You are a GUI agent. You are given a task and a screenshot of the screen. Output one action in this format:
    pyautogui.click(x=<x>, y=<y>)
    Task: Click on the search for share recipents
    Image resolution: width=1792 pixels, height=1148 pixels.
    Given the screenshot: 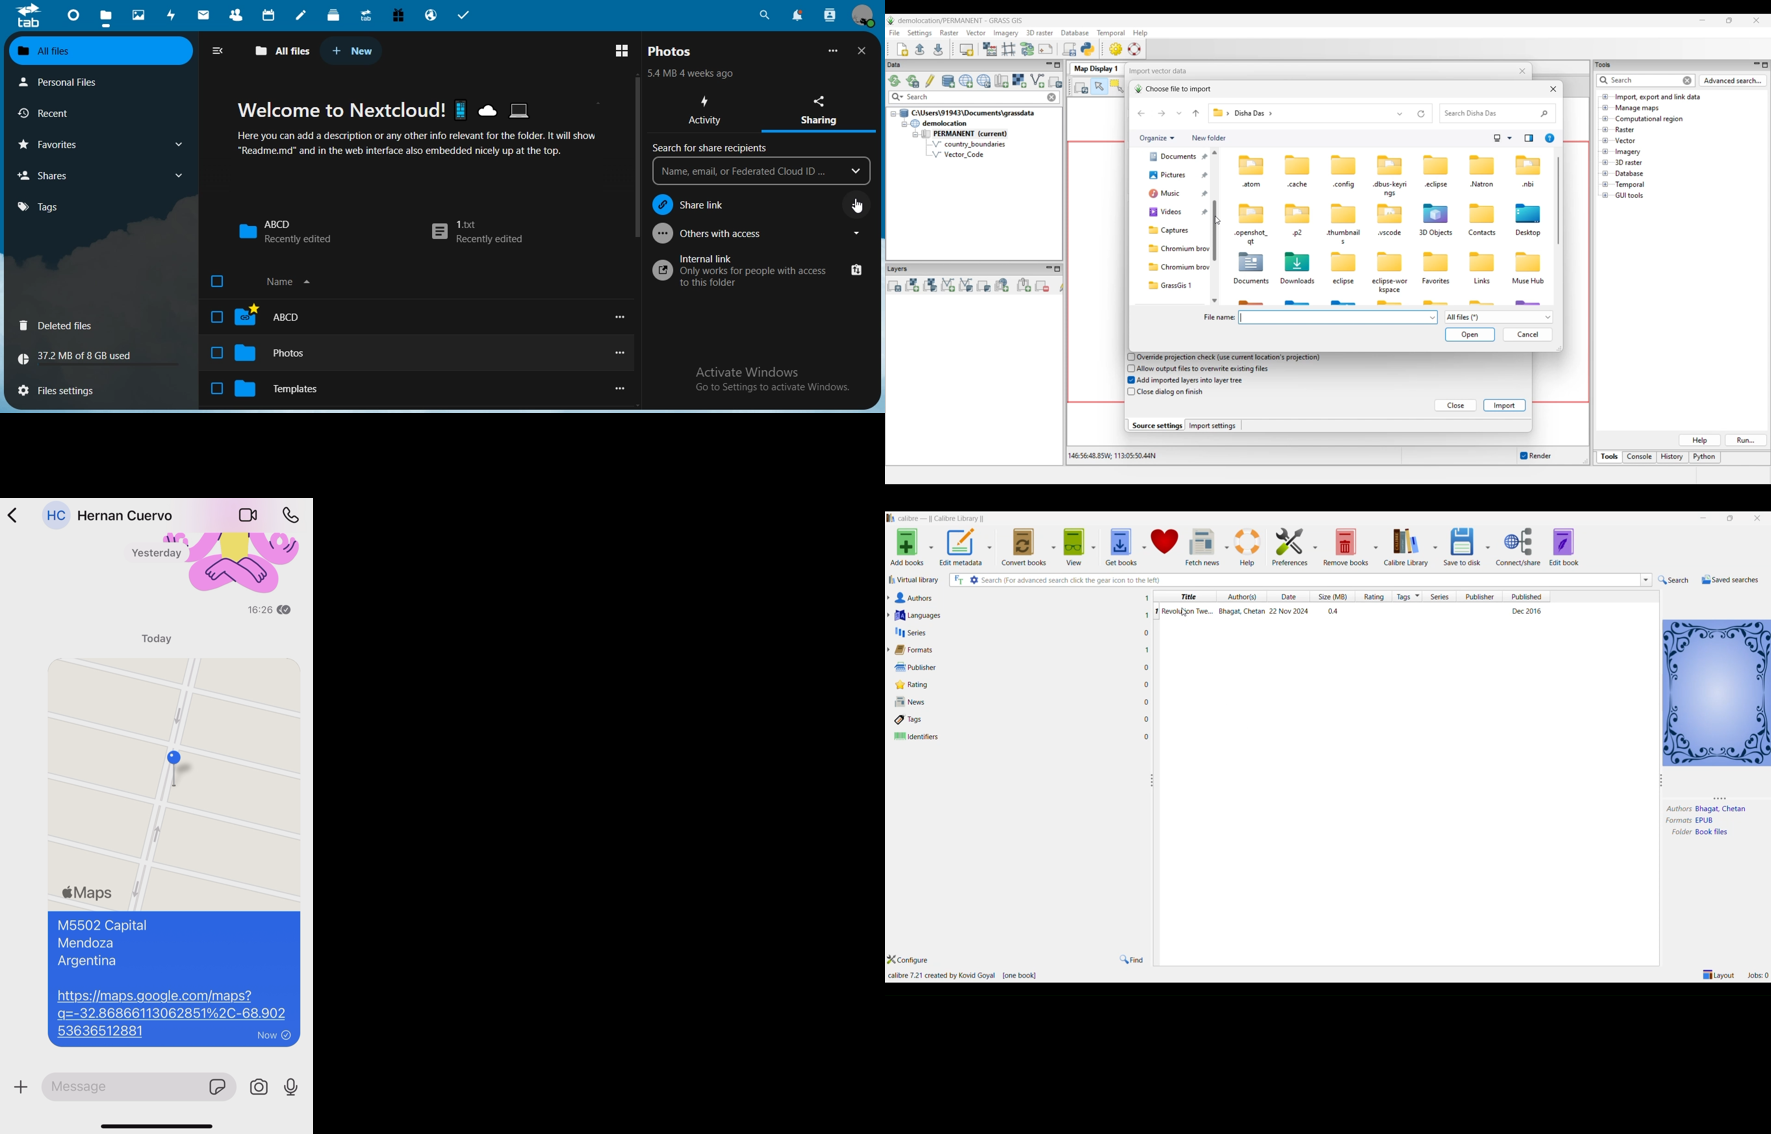 What is the action you would take?
    pyautogui.click(x=714, y=150)
    